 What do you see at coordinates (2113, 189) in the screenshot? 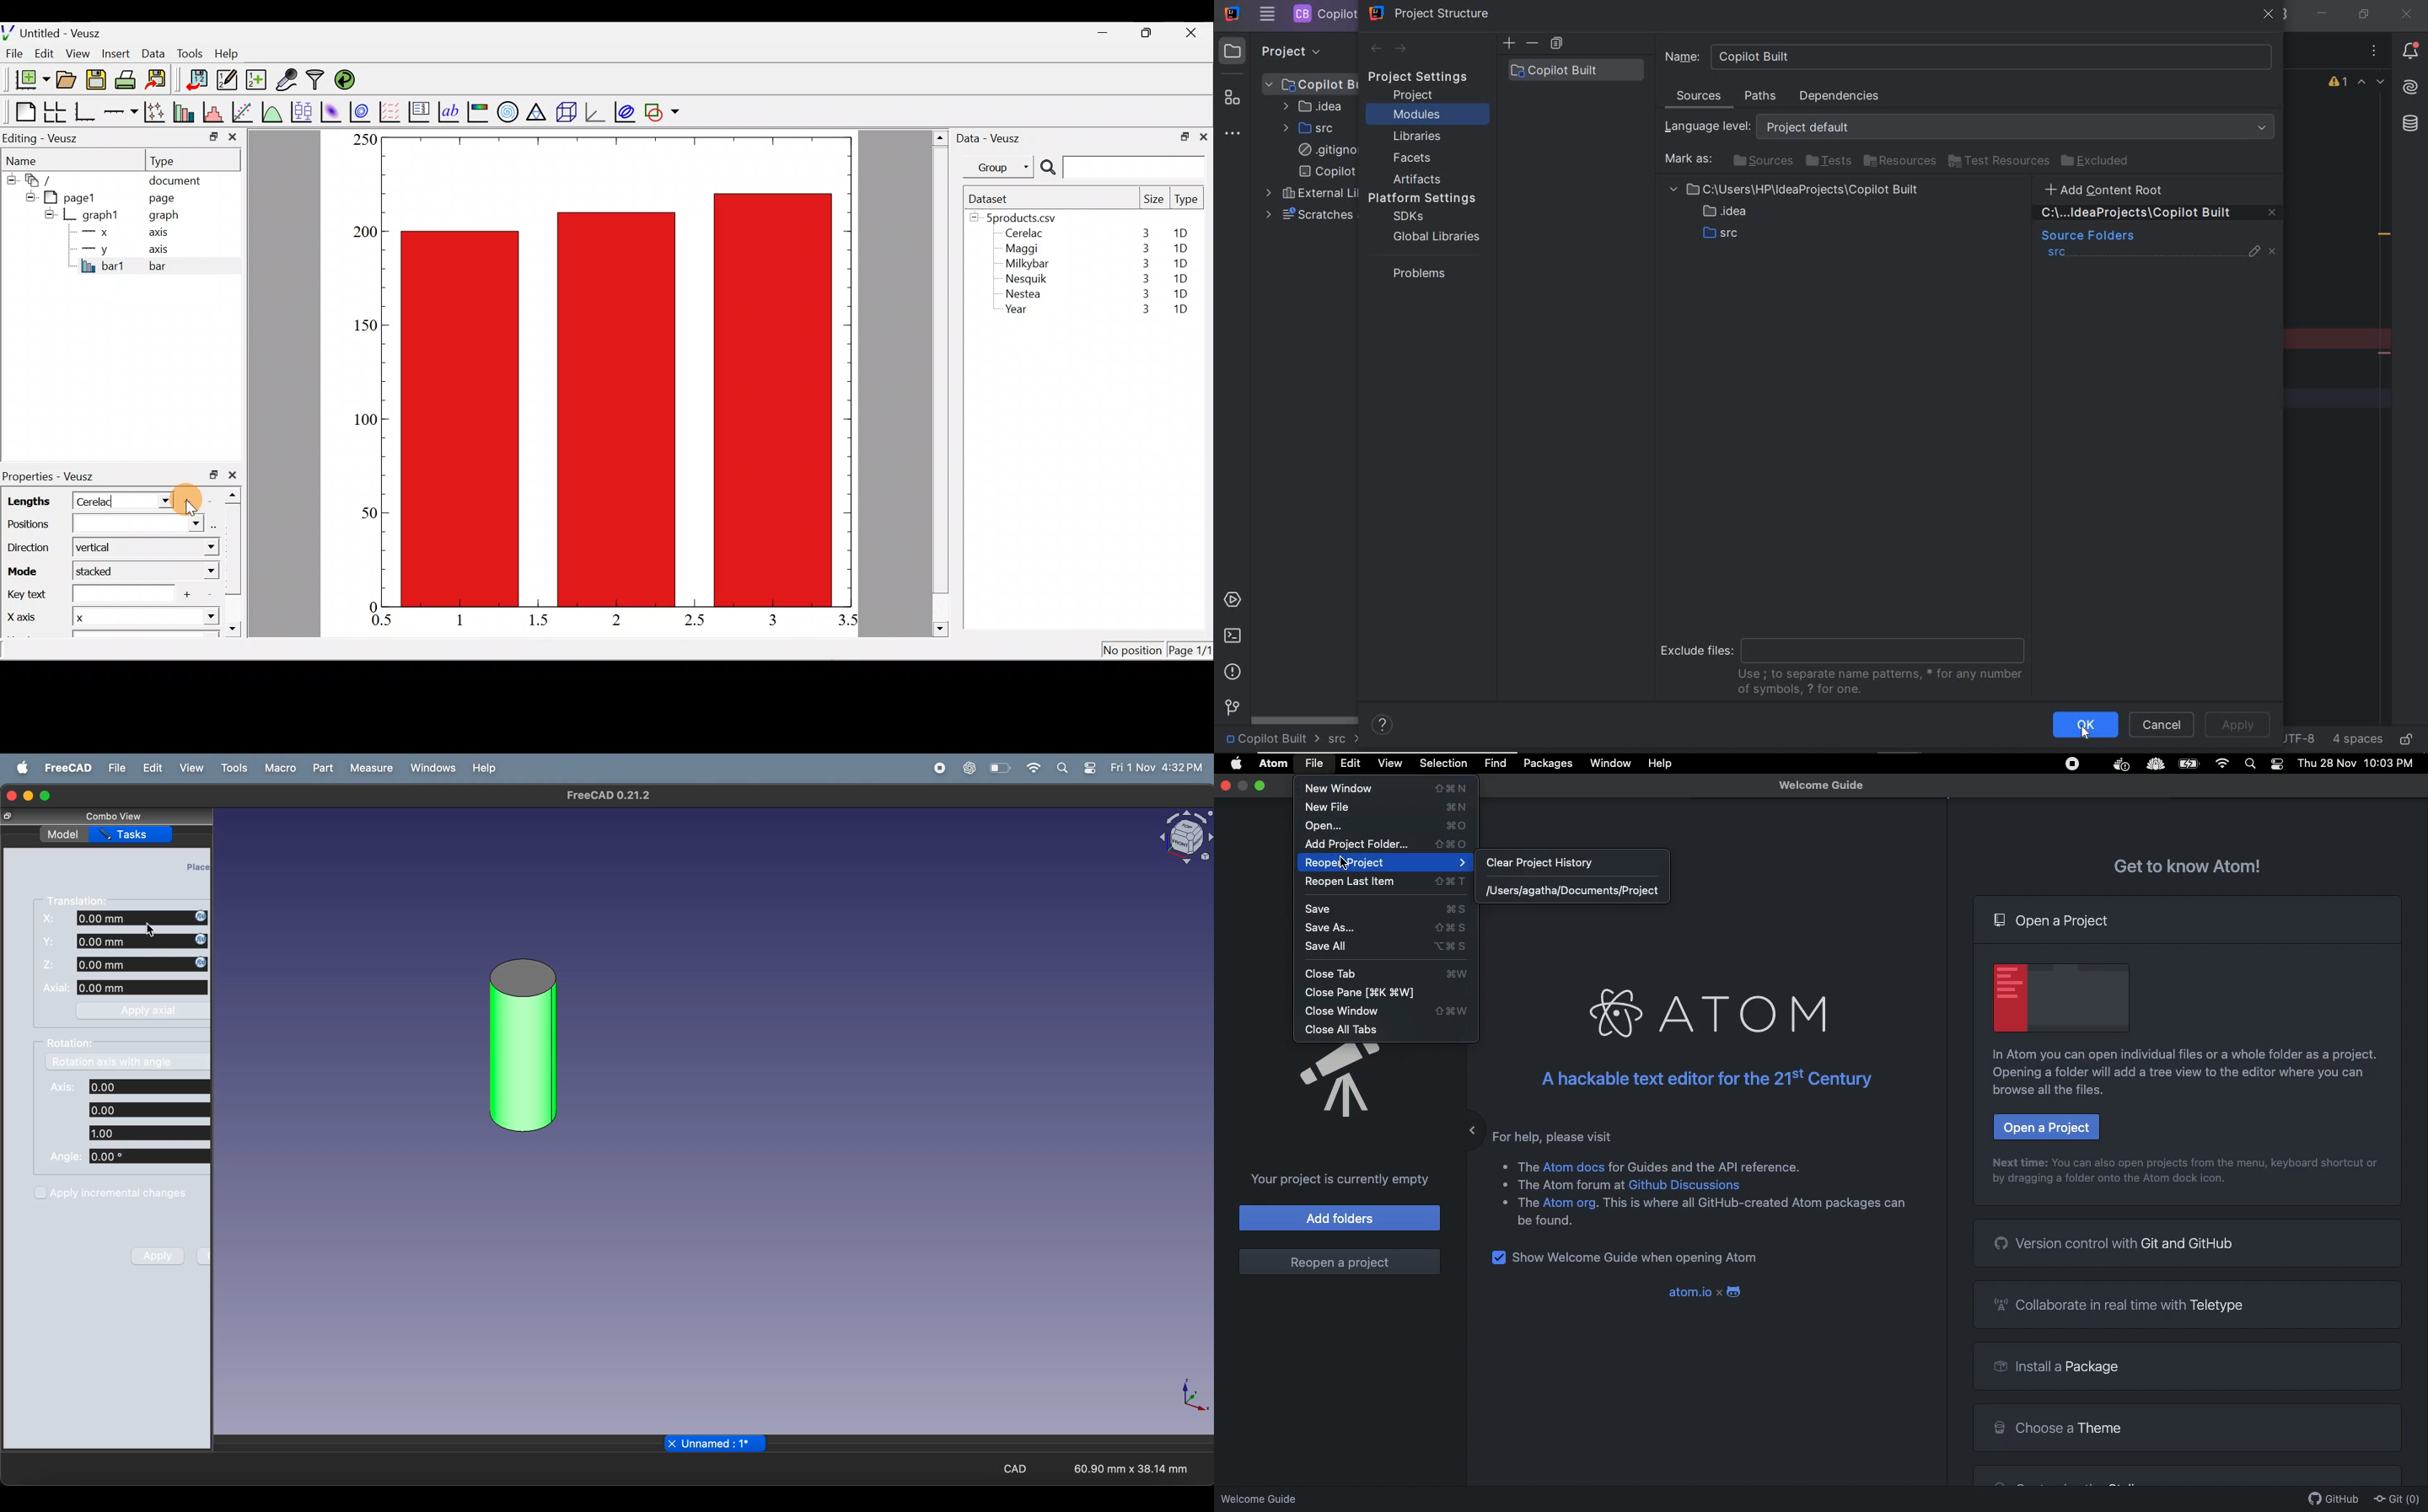
I see `add content root` at bounding box center [2113, 189].